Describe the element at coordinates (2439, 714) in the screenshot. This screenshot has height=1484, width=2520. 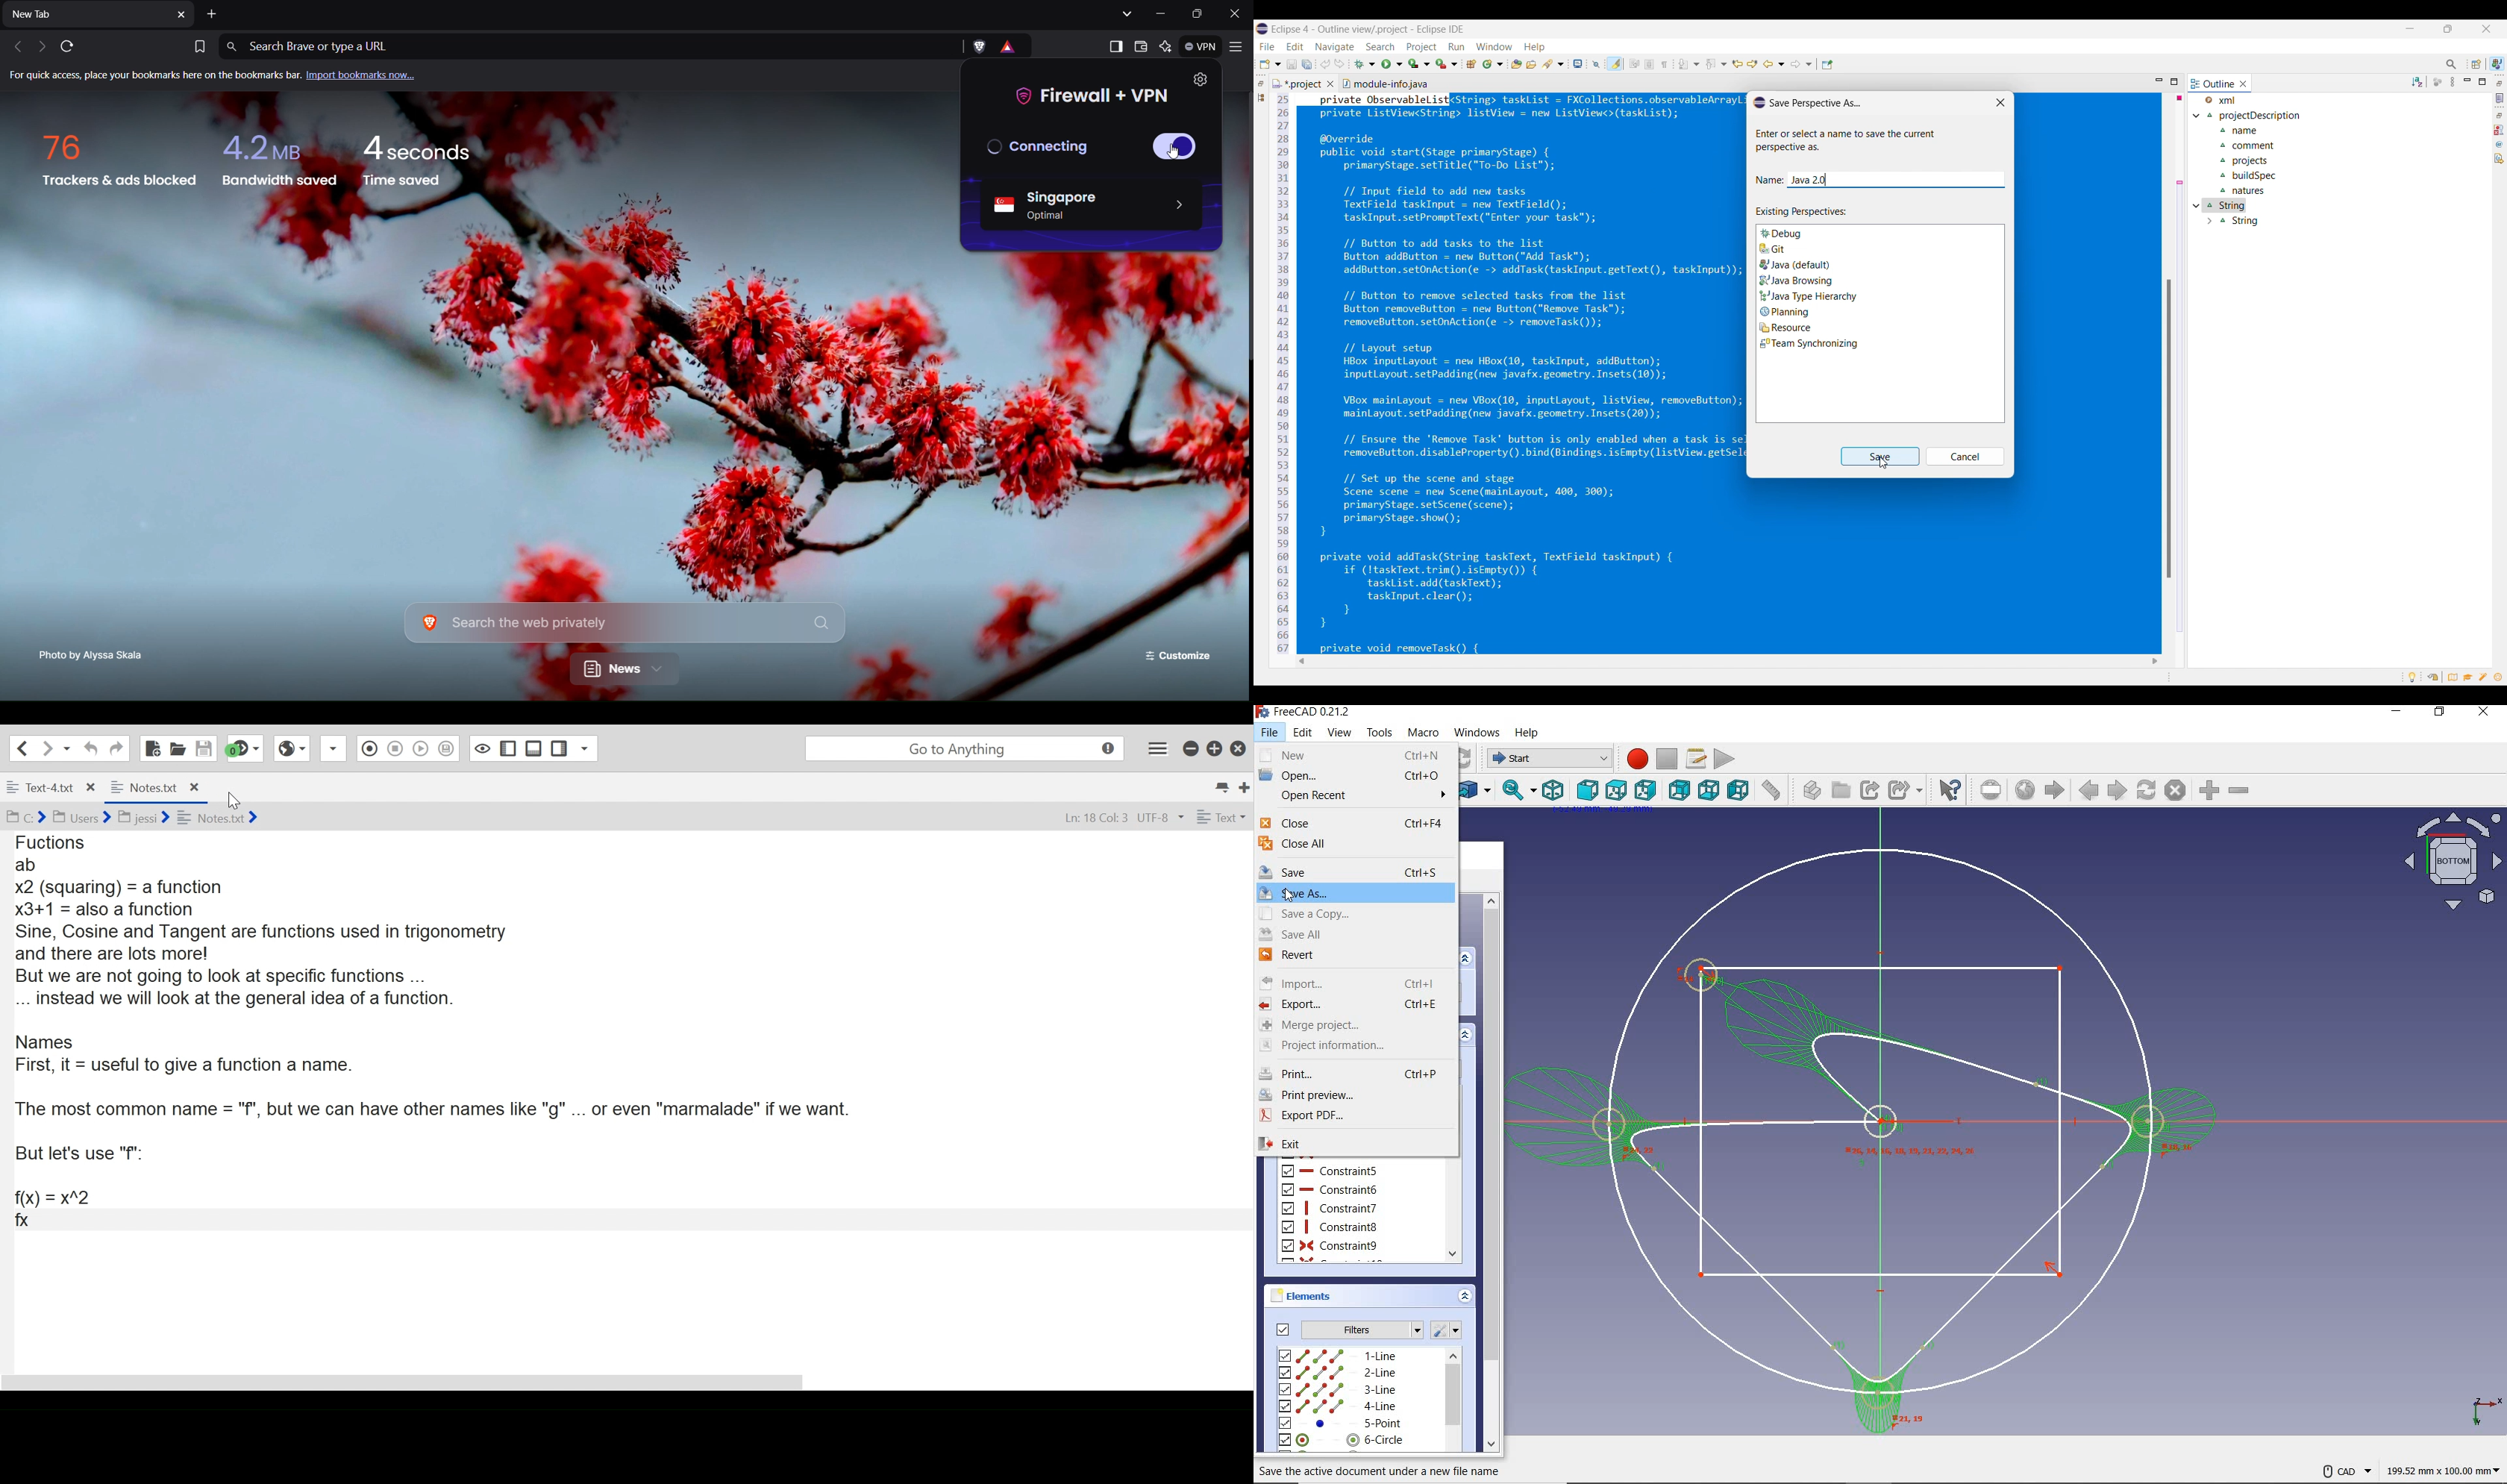
I see `restore down` at that location.